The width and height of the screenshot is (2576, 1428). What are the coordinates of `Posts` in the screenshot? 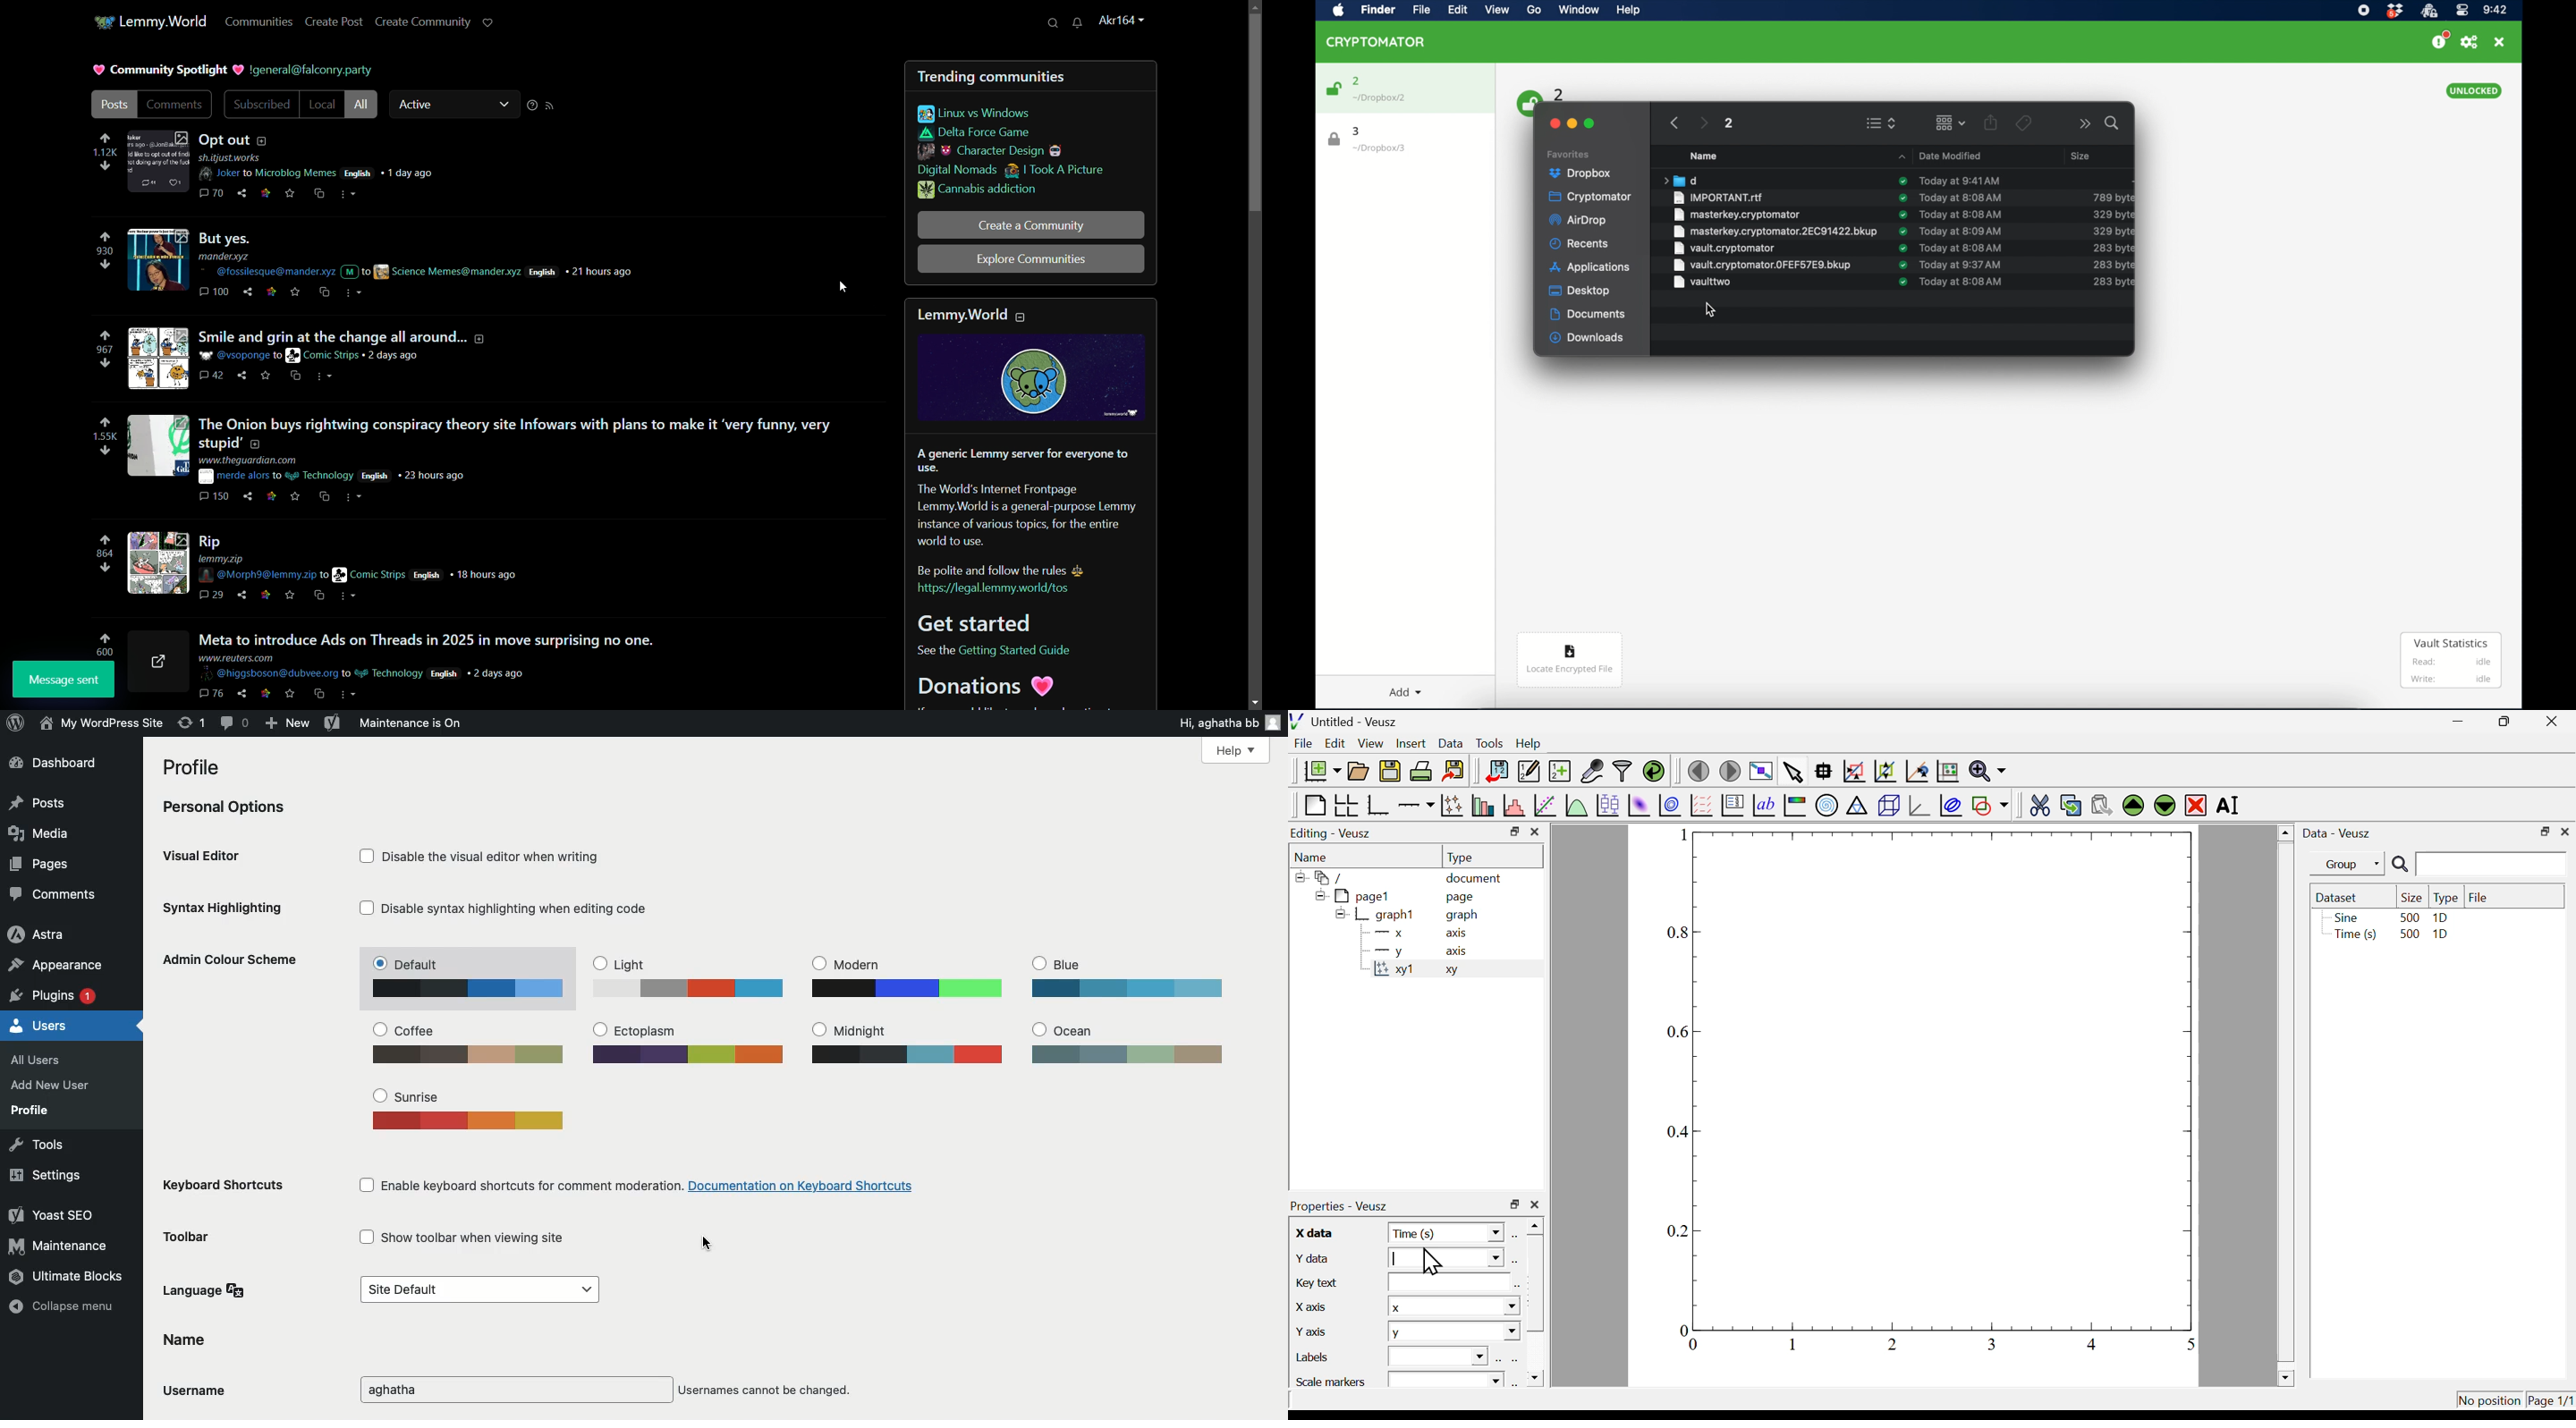 It's located at (38, 805).